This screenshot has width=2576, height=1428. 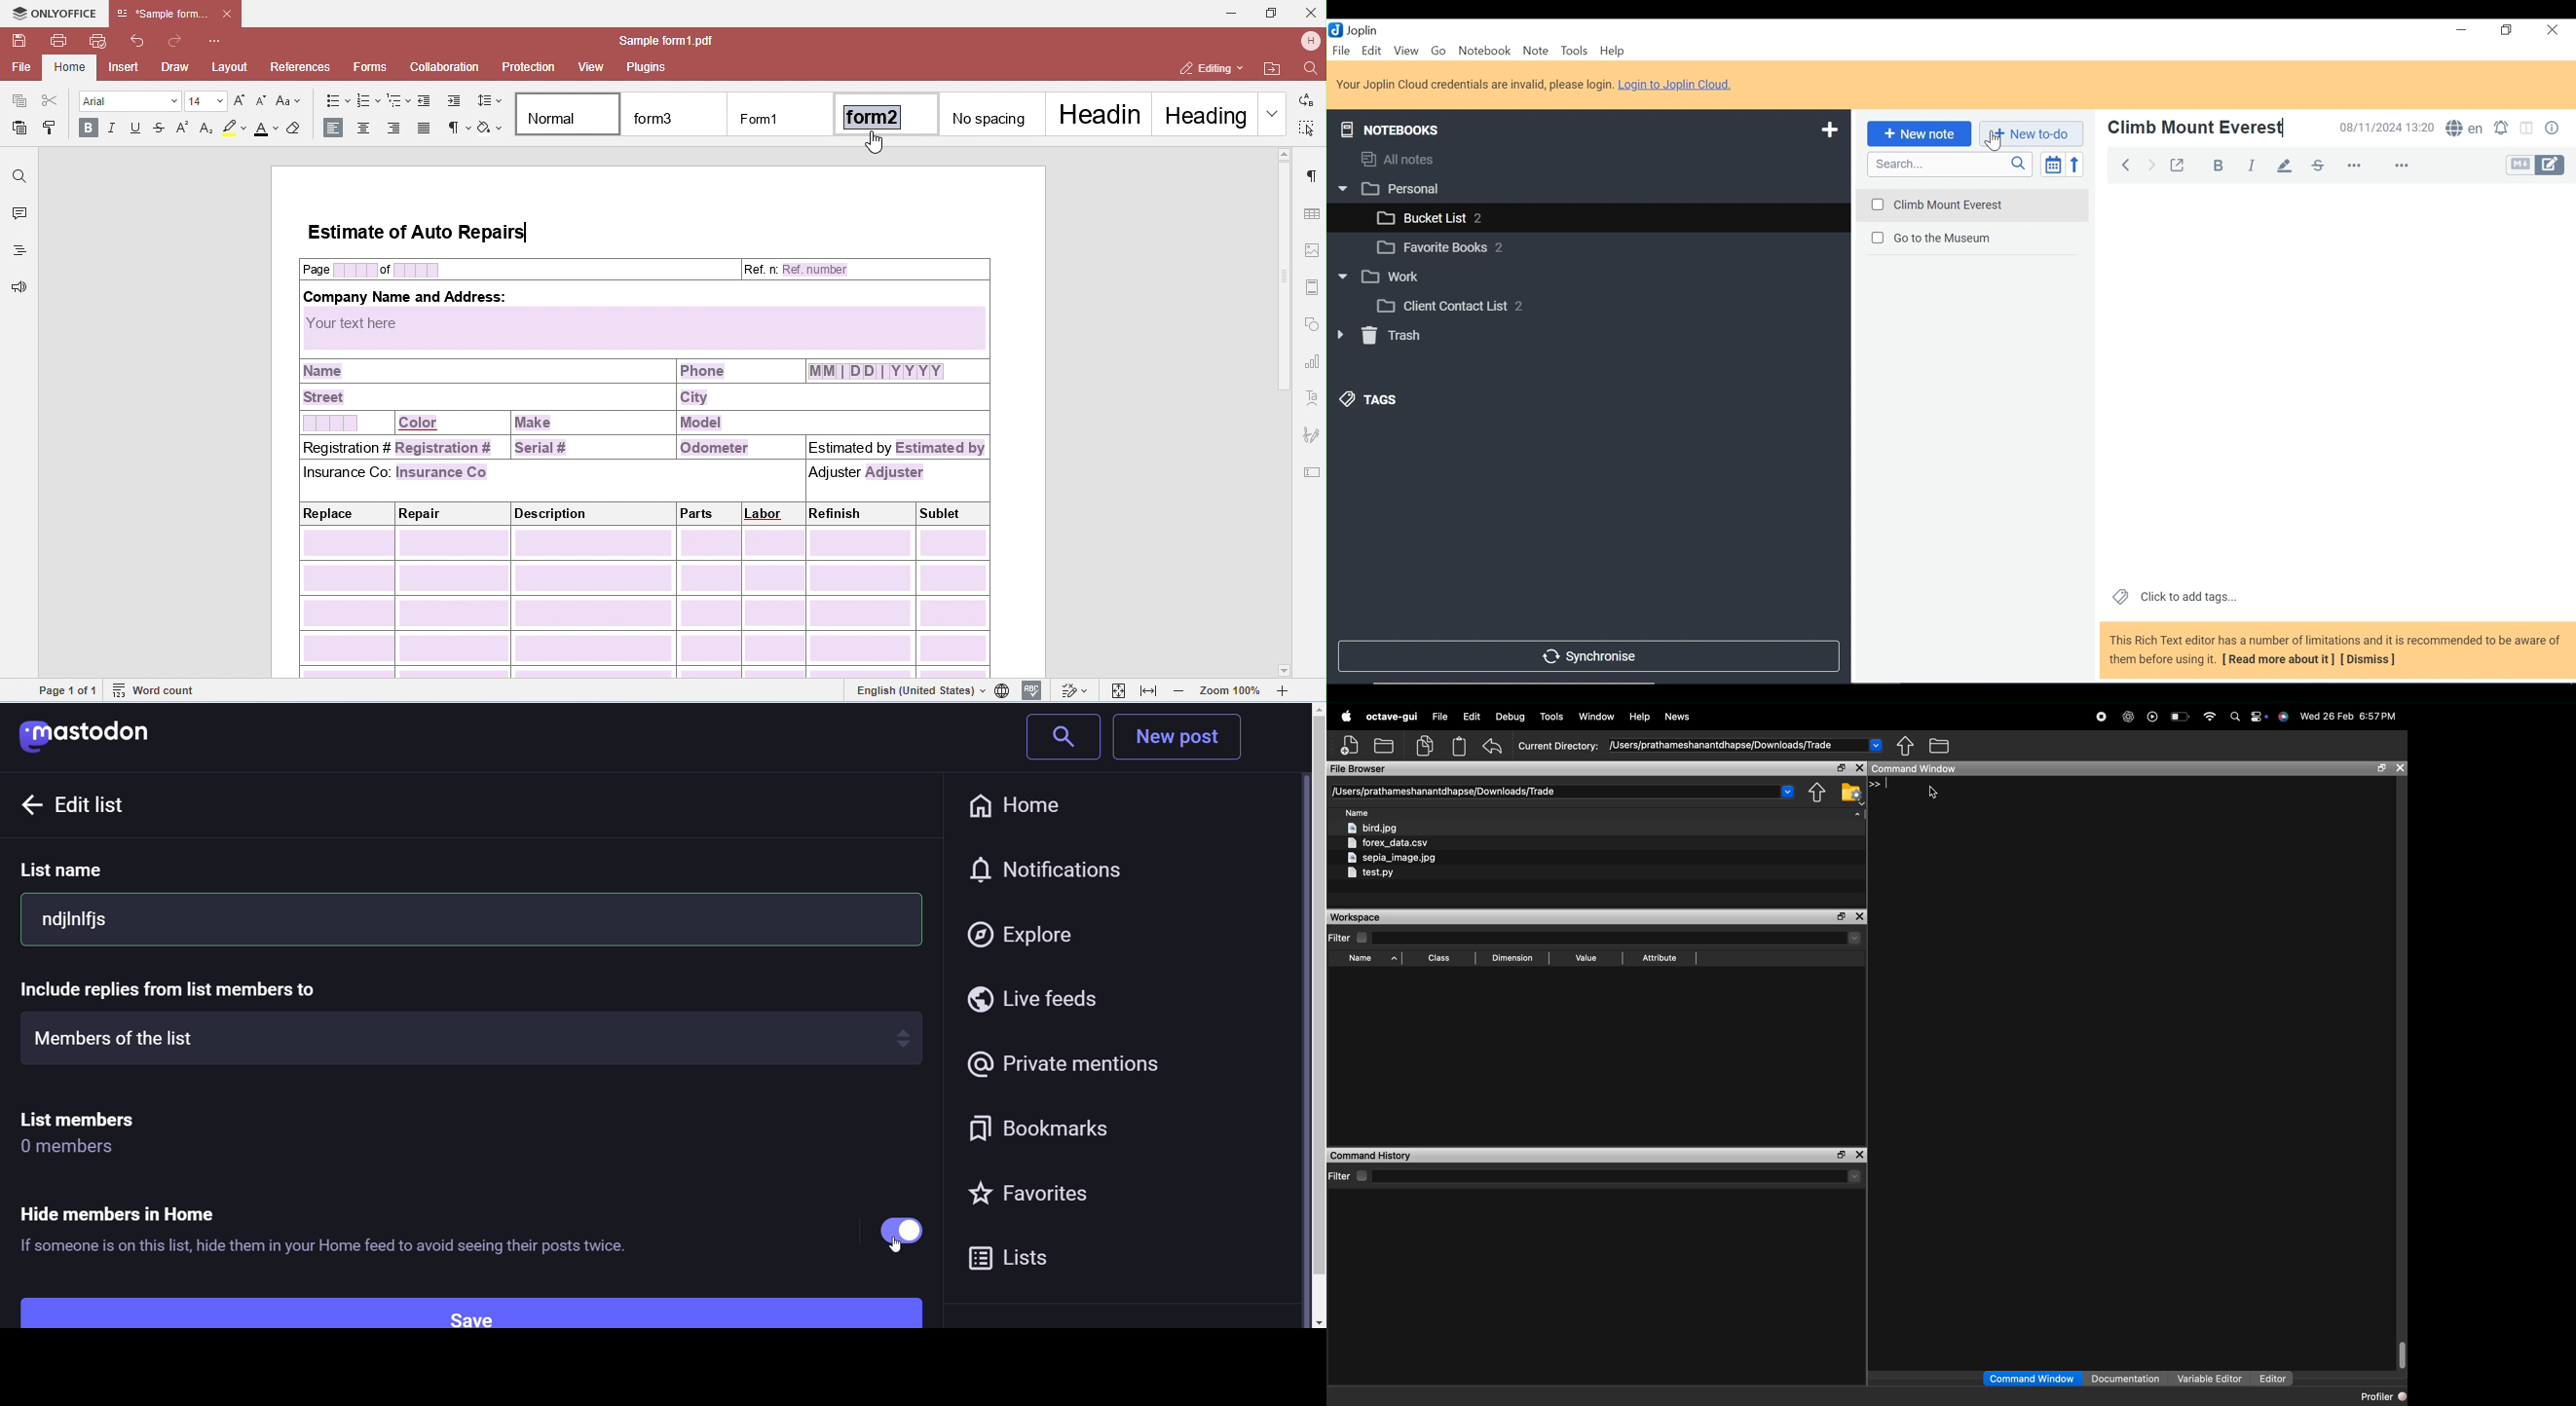 I want to click on Notebook, so click(x=1601, y=216).